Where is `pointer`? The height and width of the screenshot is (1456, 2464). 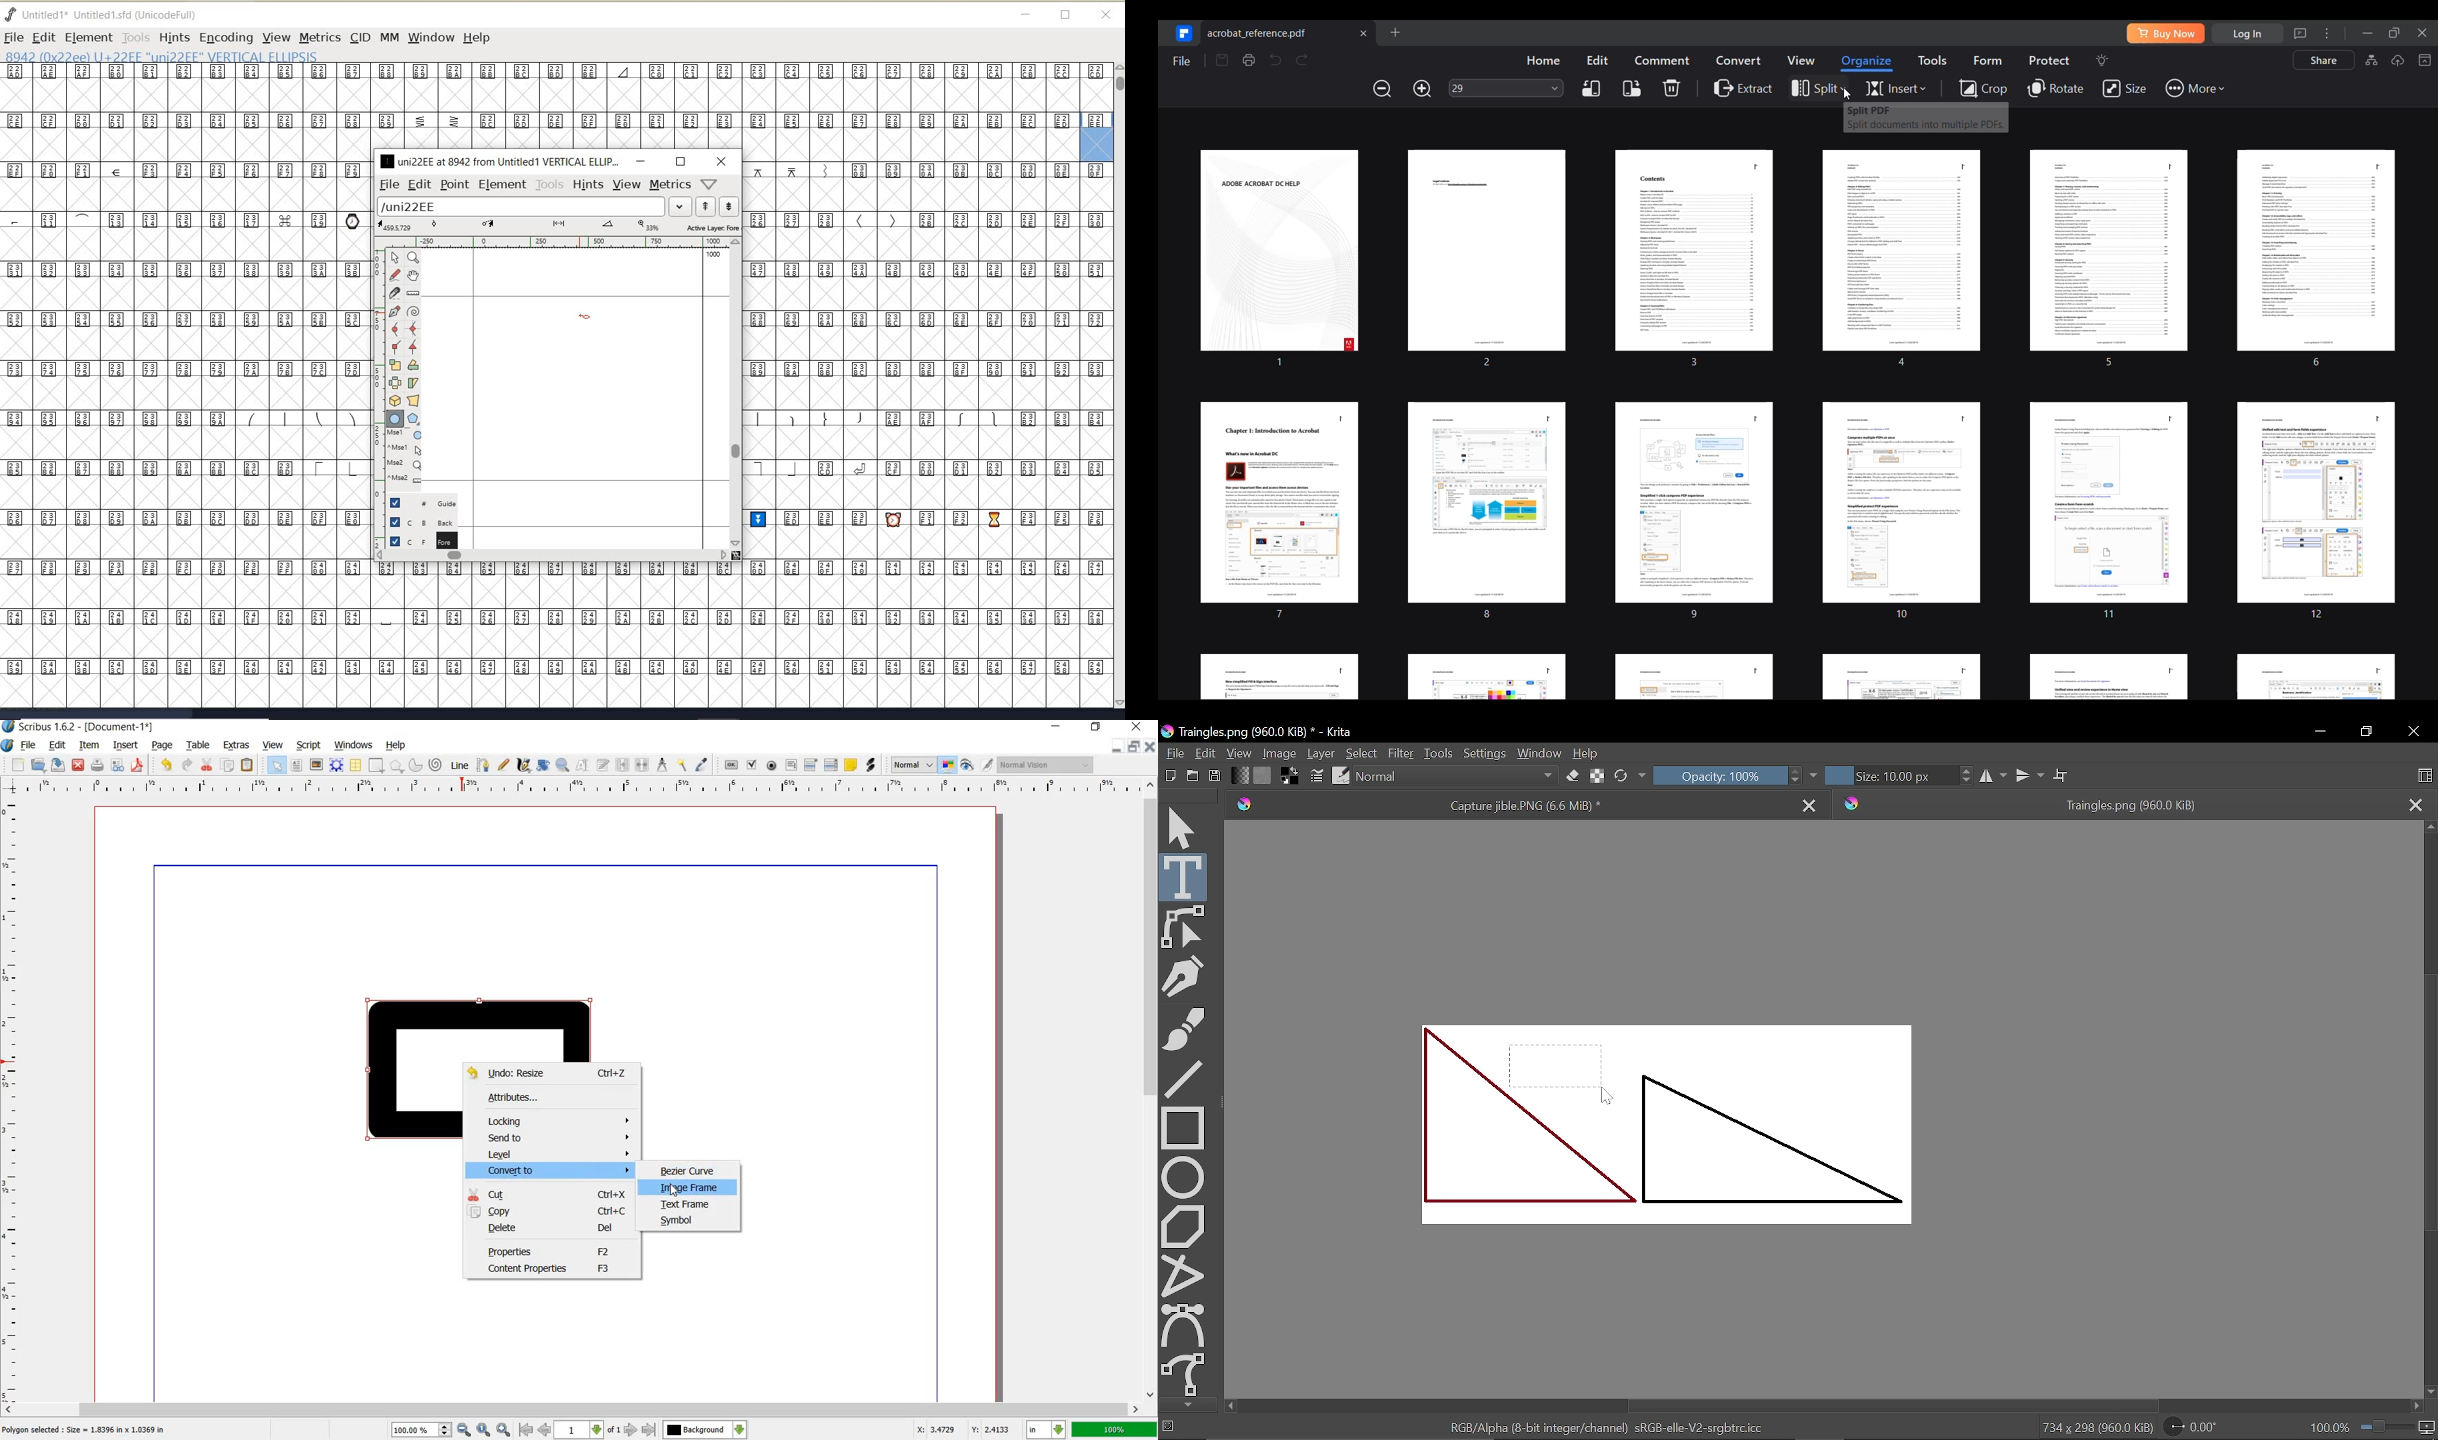 pointer is located at coordinates (396, 258).